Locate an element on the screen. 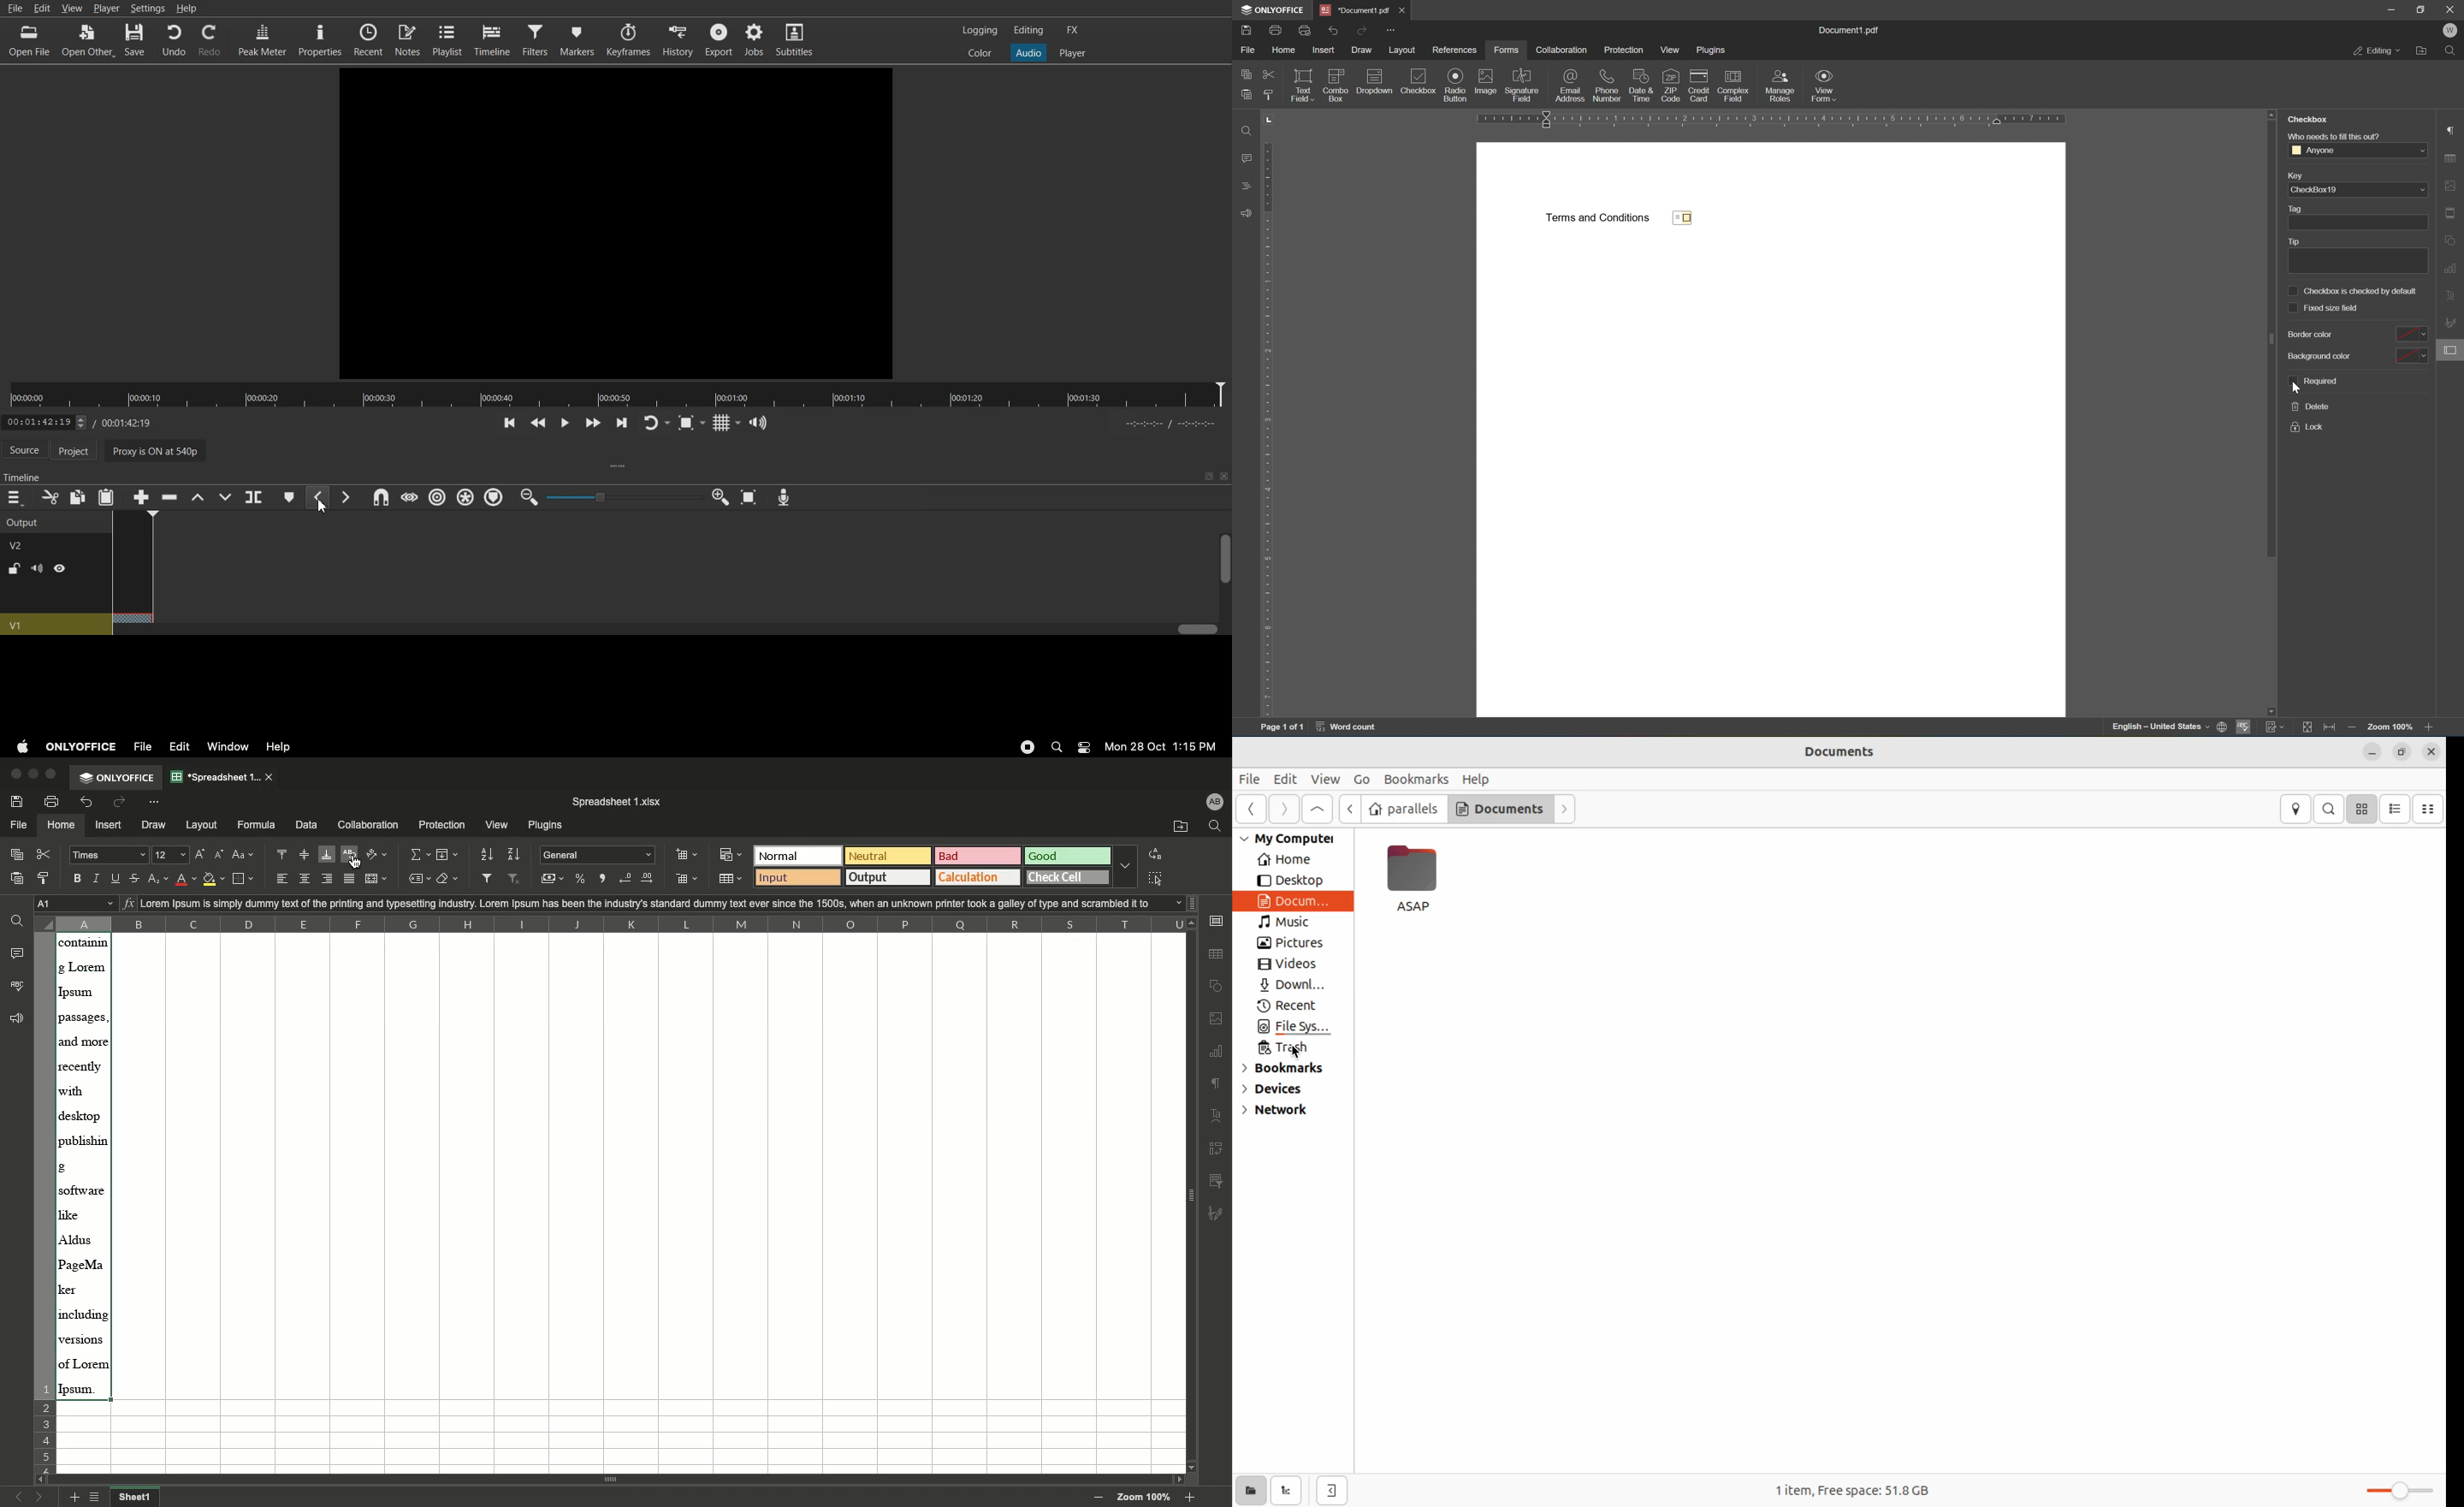  delete is located at coordinates (2311, 407).